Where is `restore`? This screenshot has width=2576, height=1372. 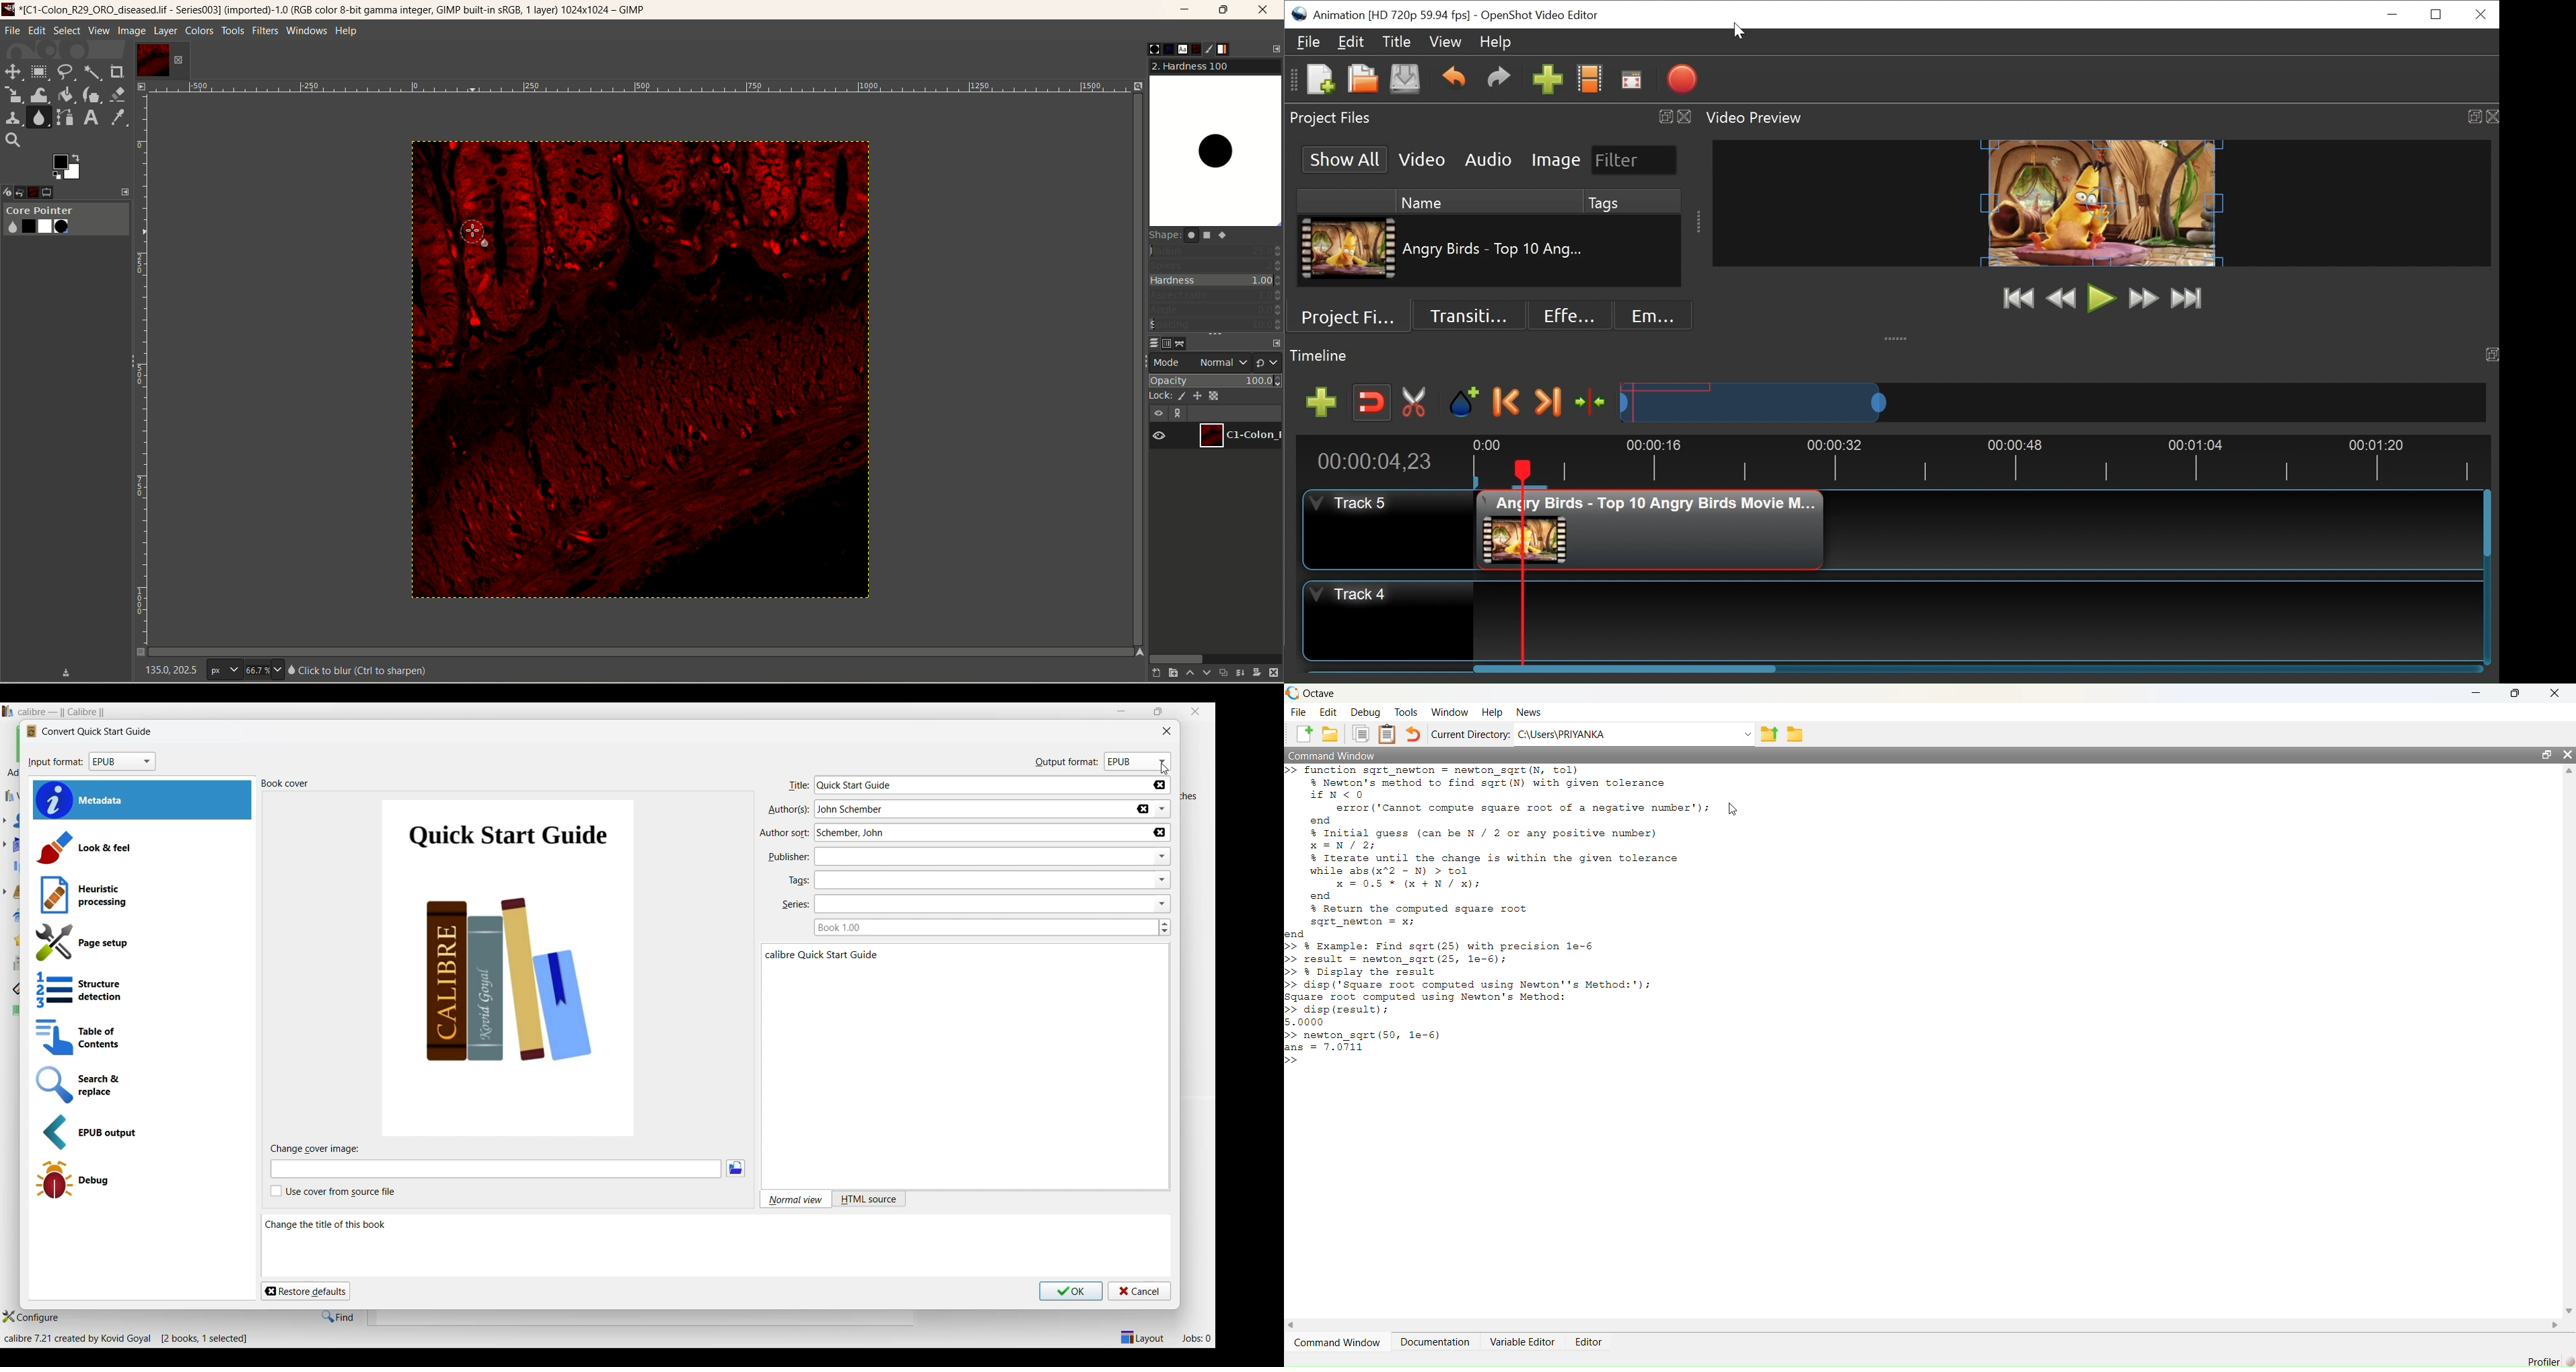 restore is located at coordinates (1157, 711).